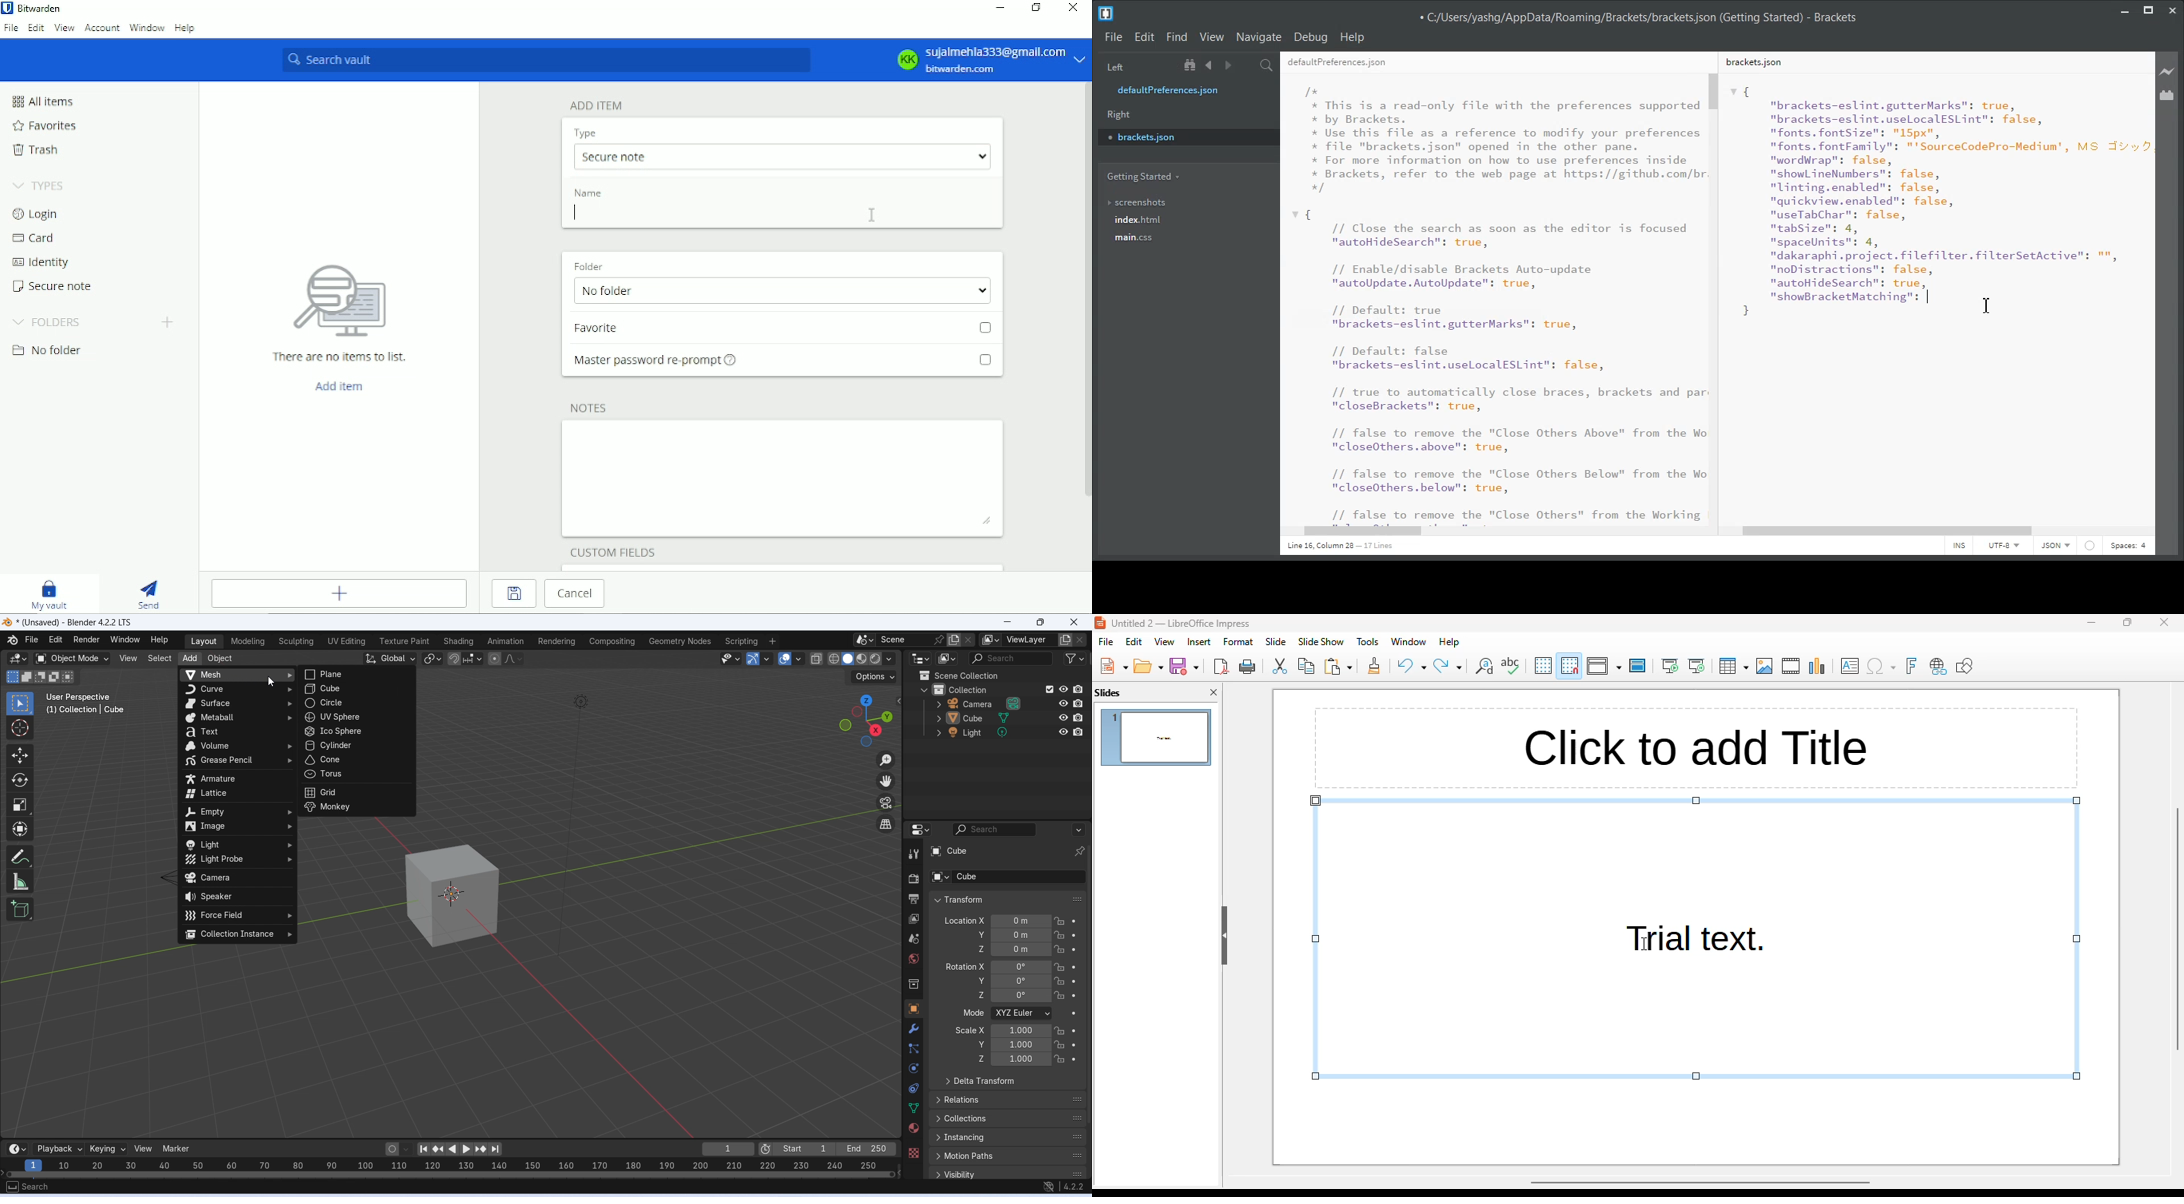 This screenshot has height=1204, width=2184. I want to click on All items, so click(41, 101).